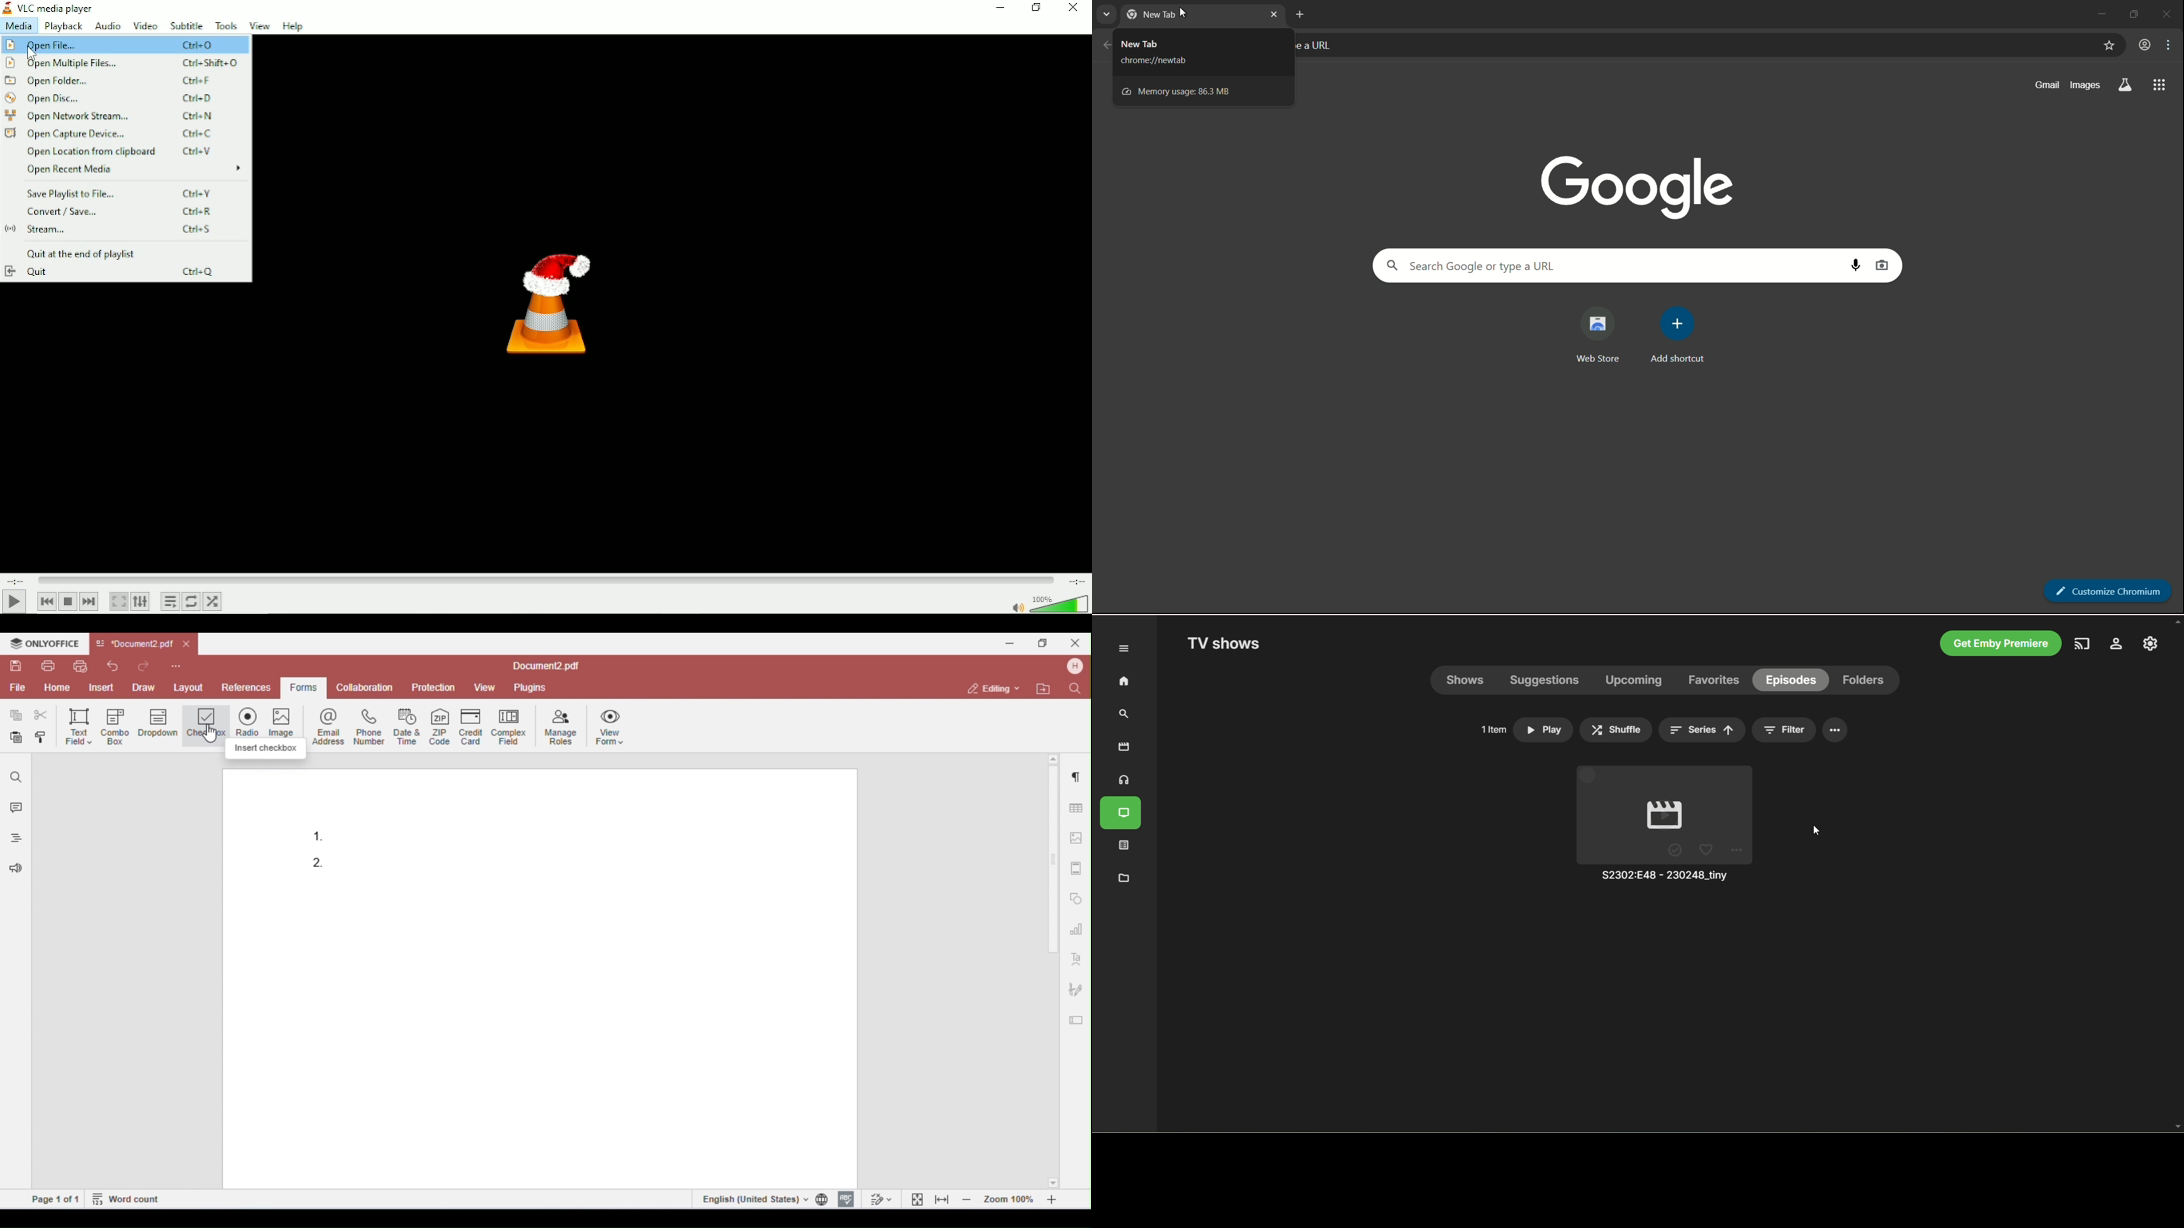 The image size is (2184, 1232). What do you see at coordinates (1125, 848) in the screenshot?
I see `playlist` at bounding box center [1125, 848].